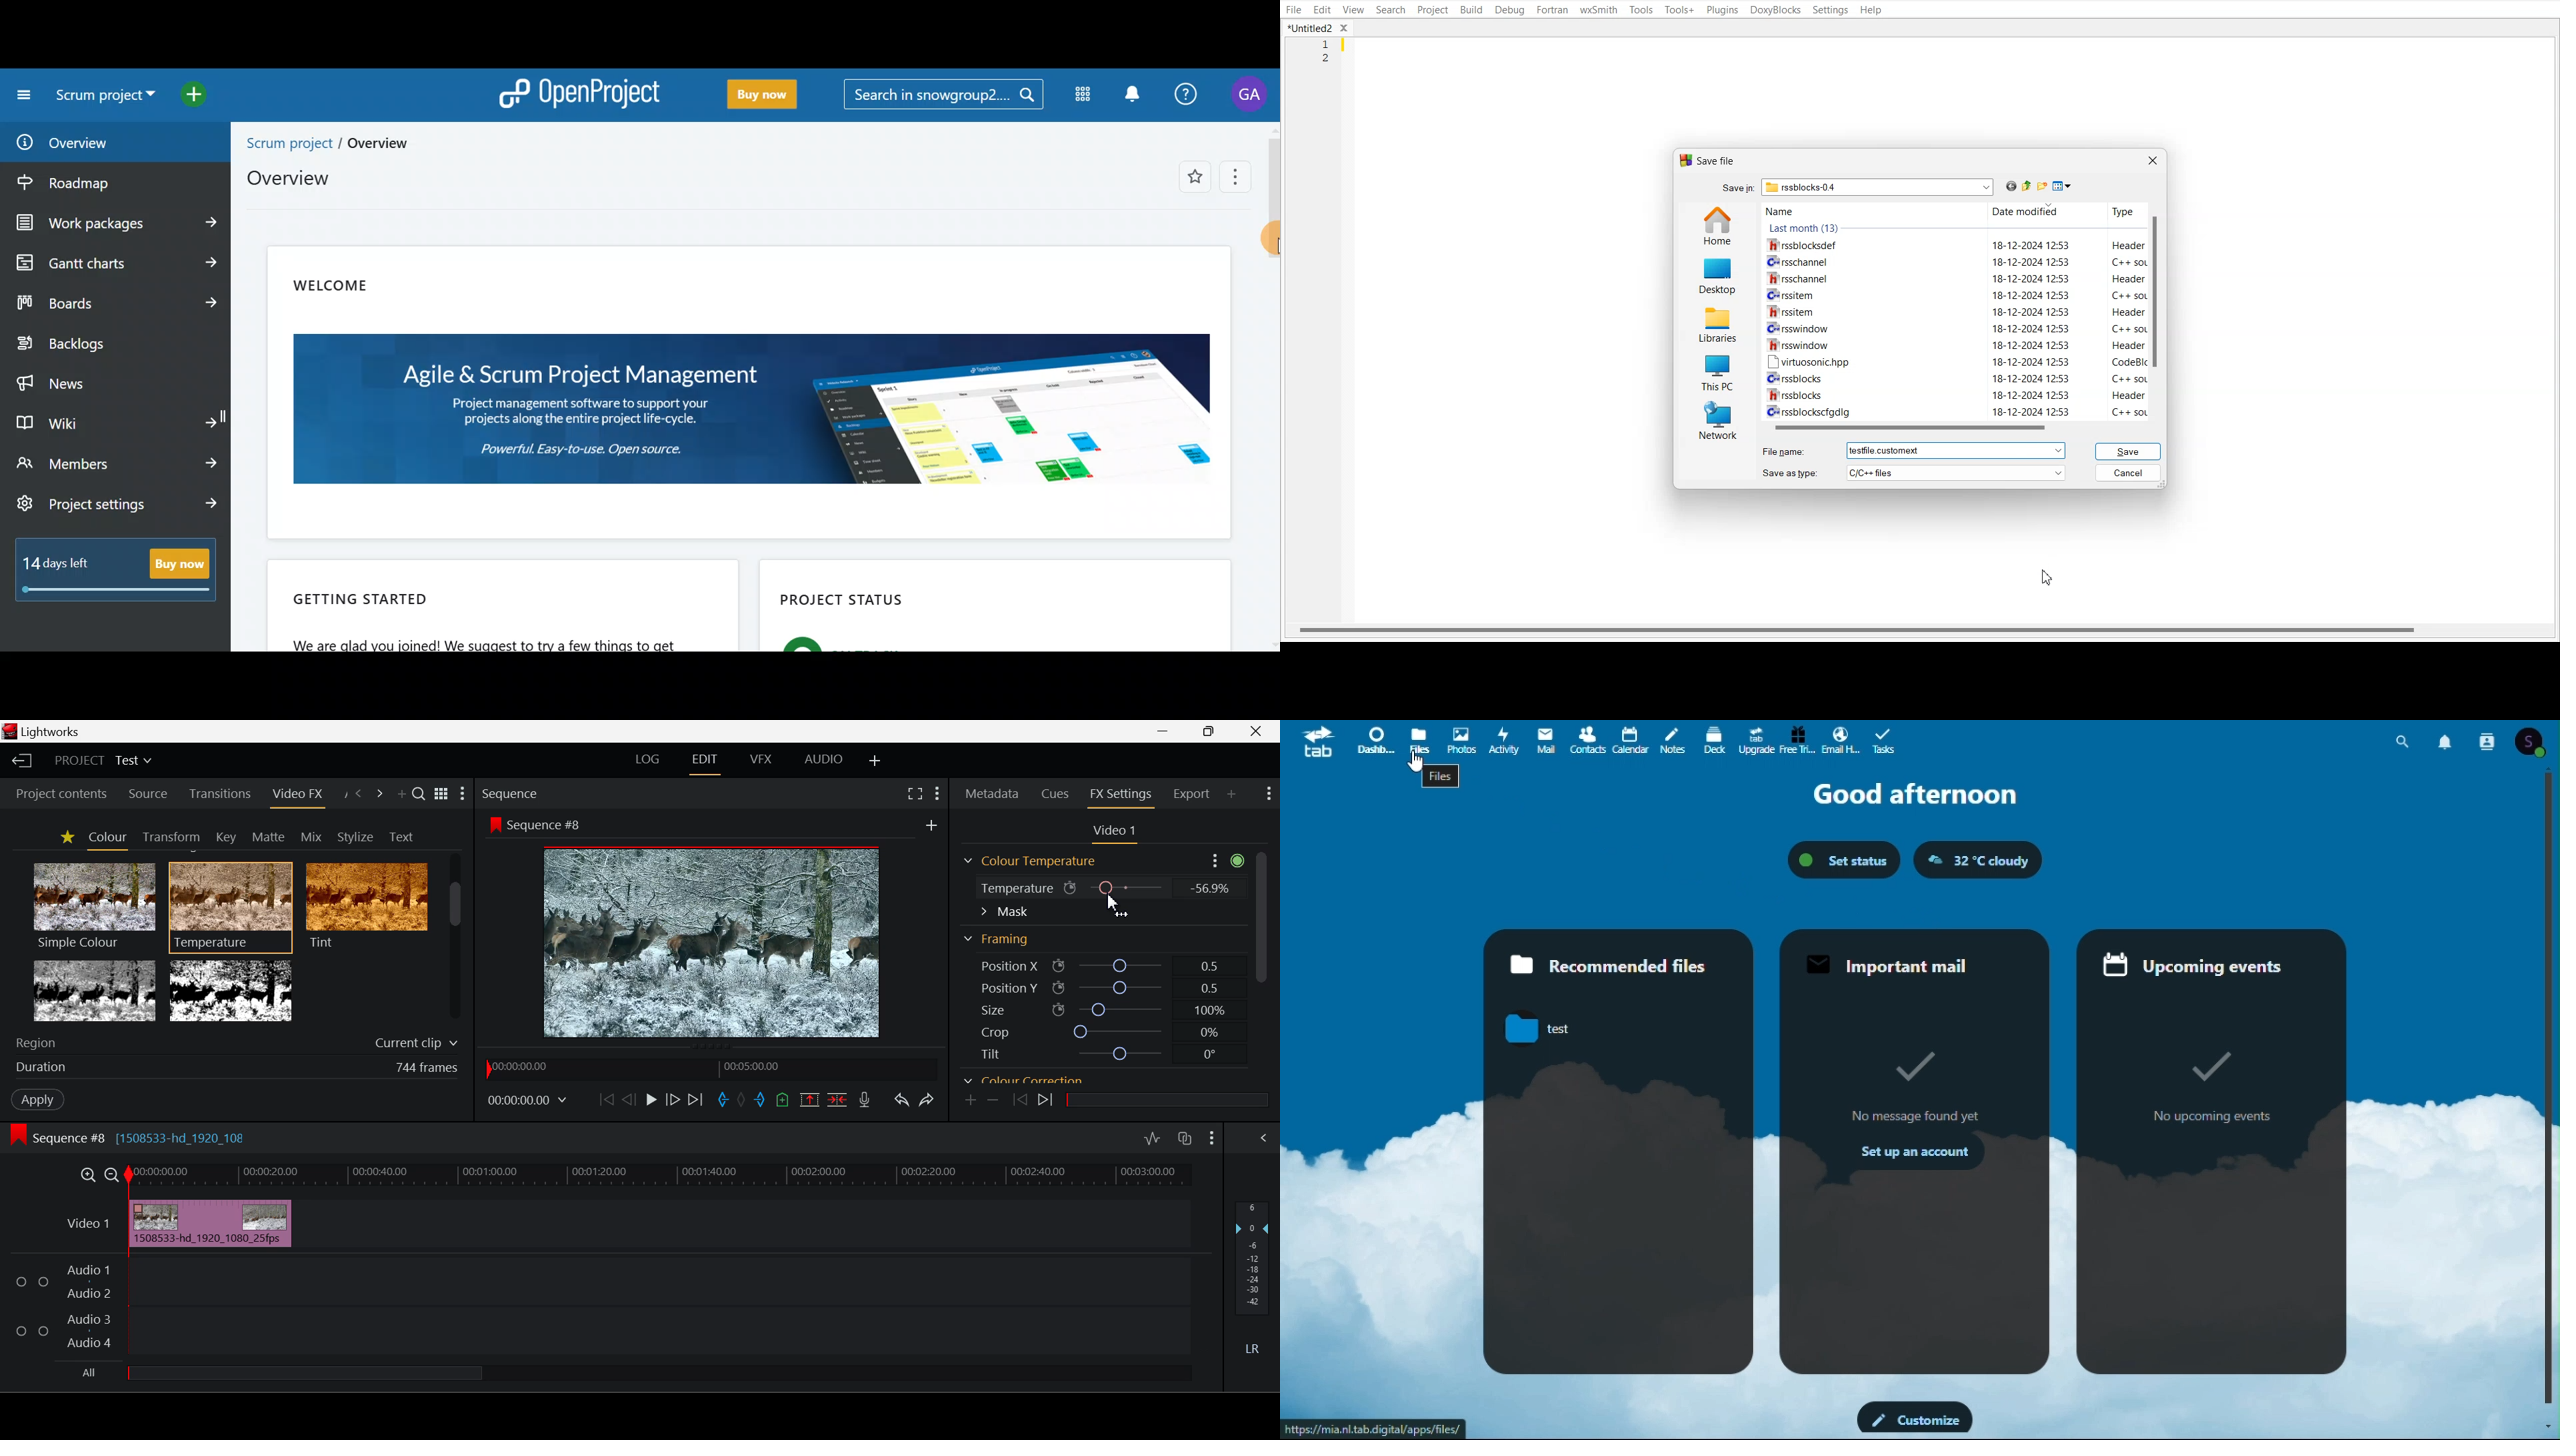 The image size is (2576, 1456). Describe the element at coordinates (715, 941) in the screenshot. I see `Sequence Preview Screen` at that location.